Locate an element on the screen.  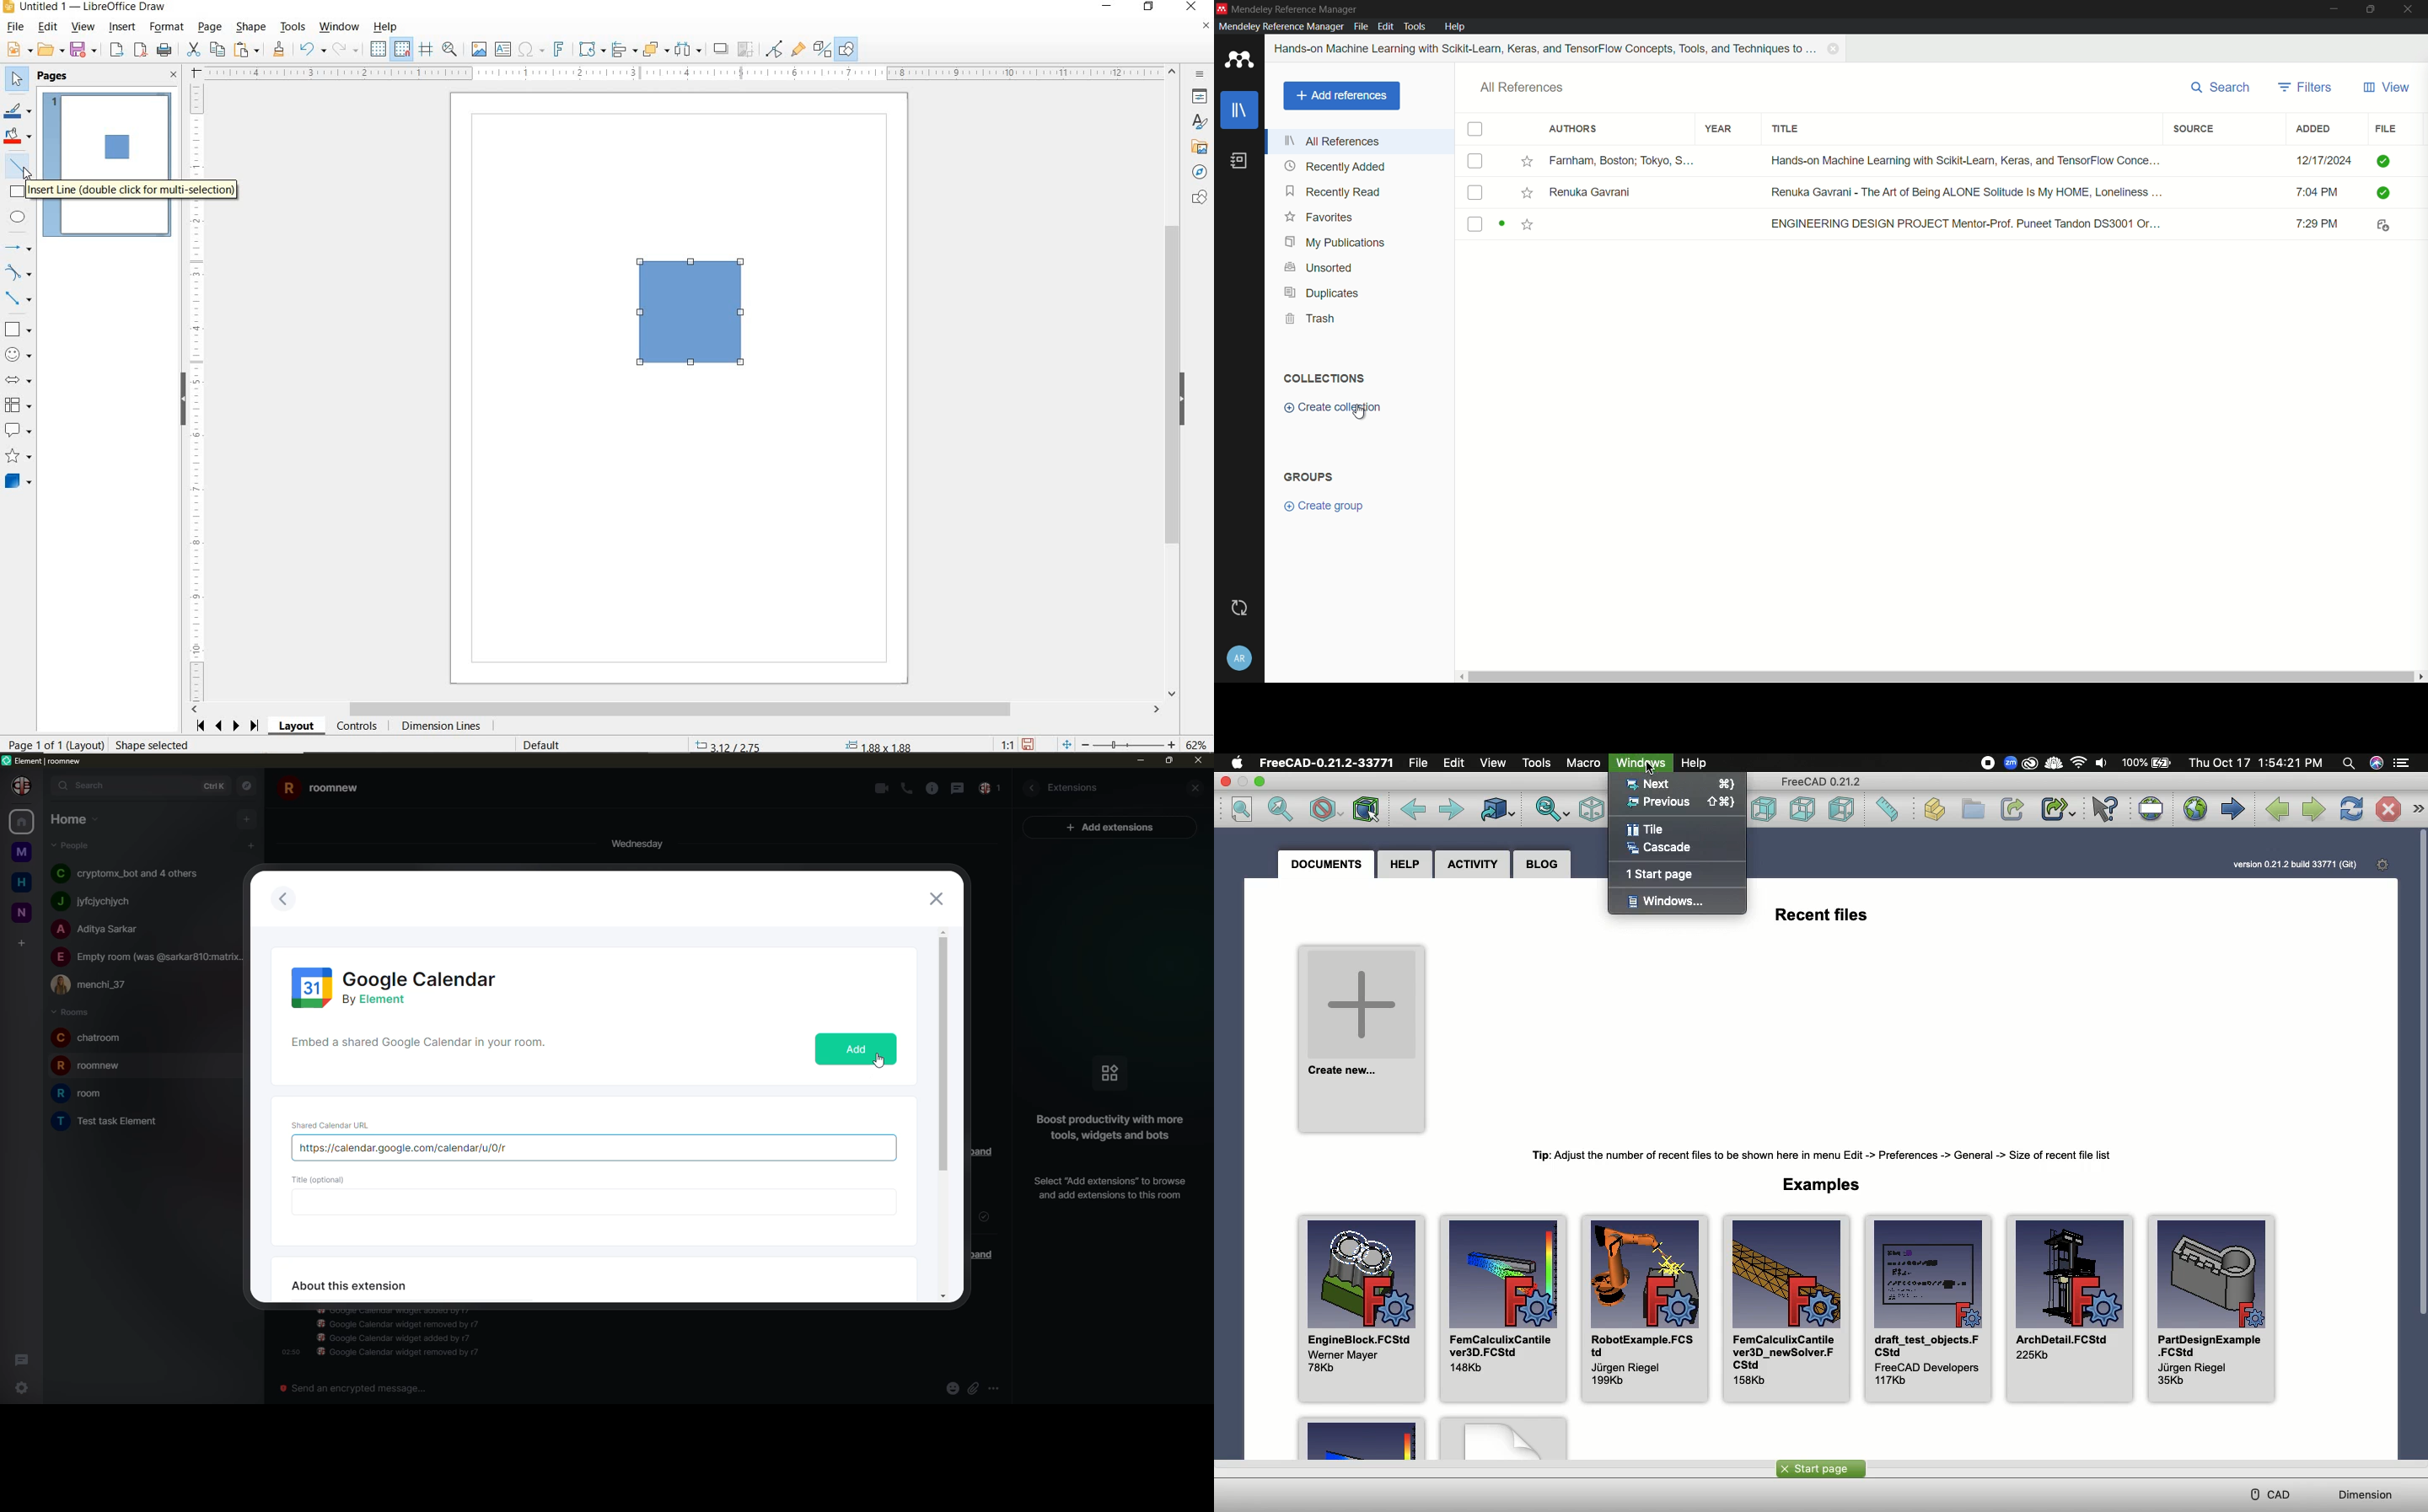
FemCalculixCantilever3D_newSolver.FCStd is located at coordinates (1787, 1309).